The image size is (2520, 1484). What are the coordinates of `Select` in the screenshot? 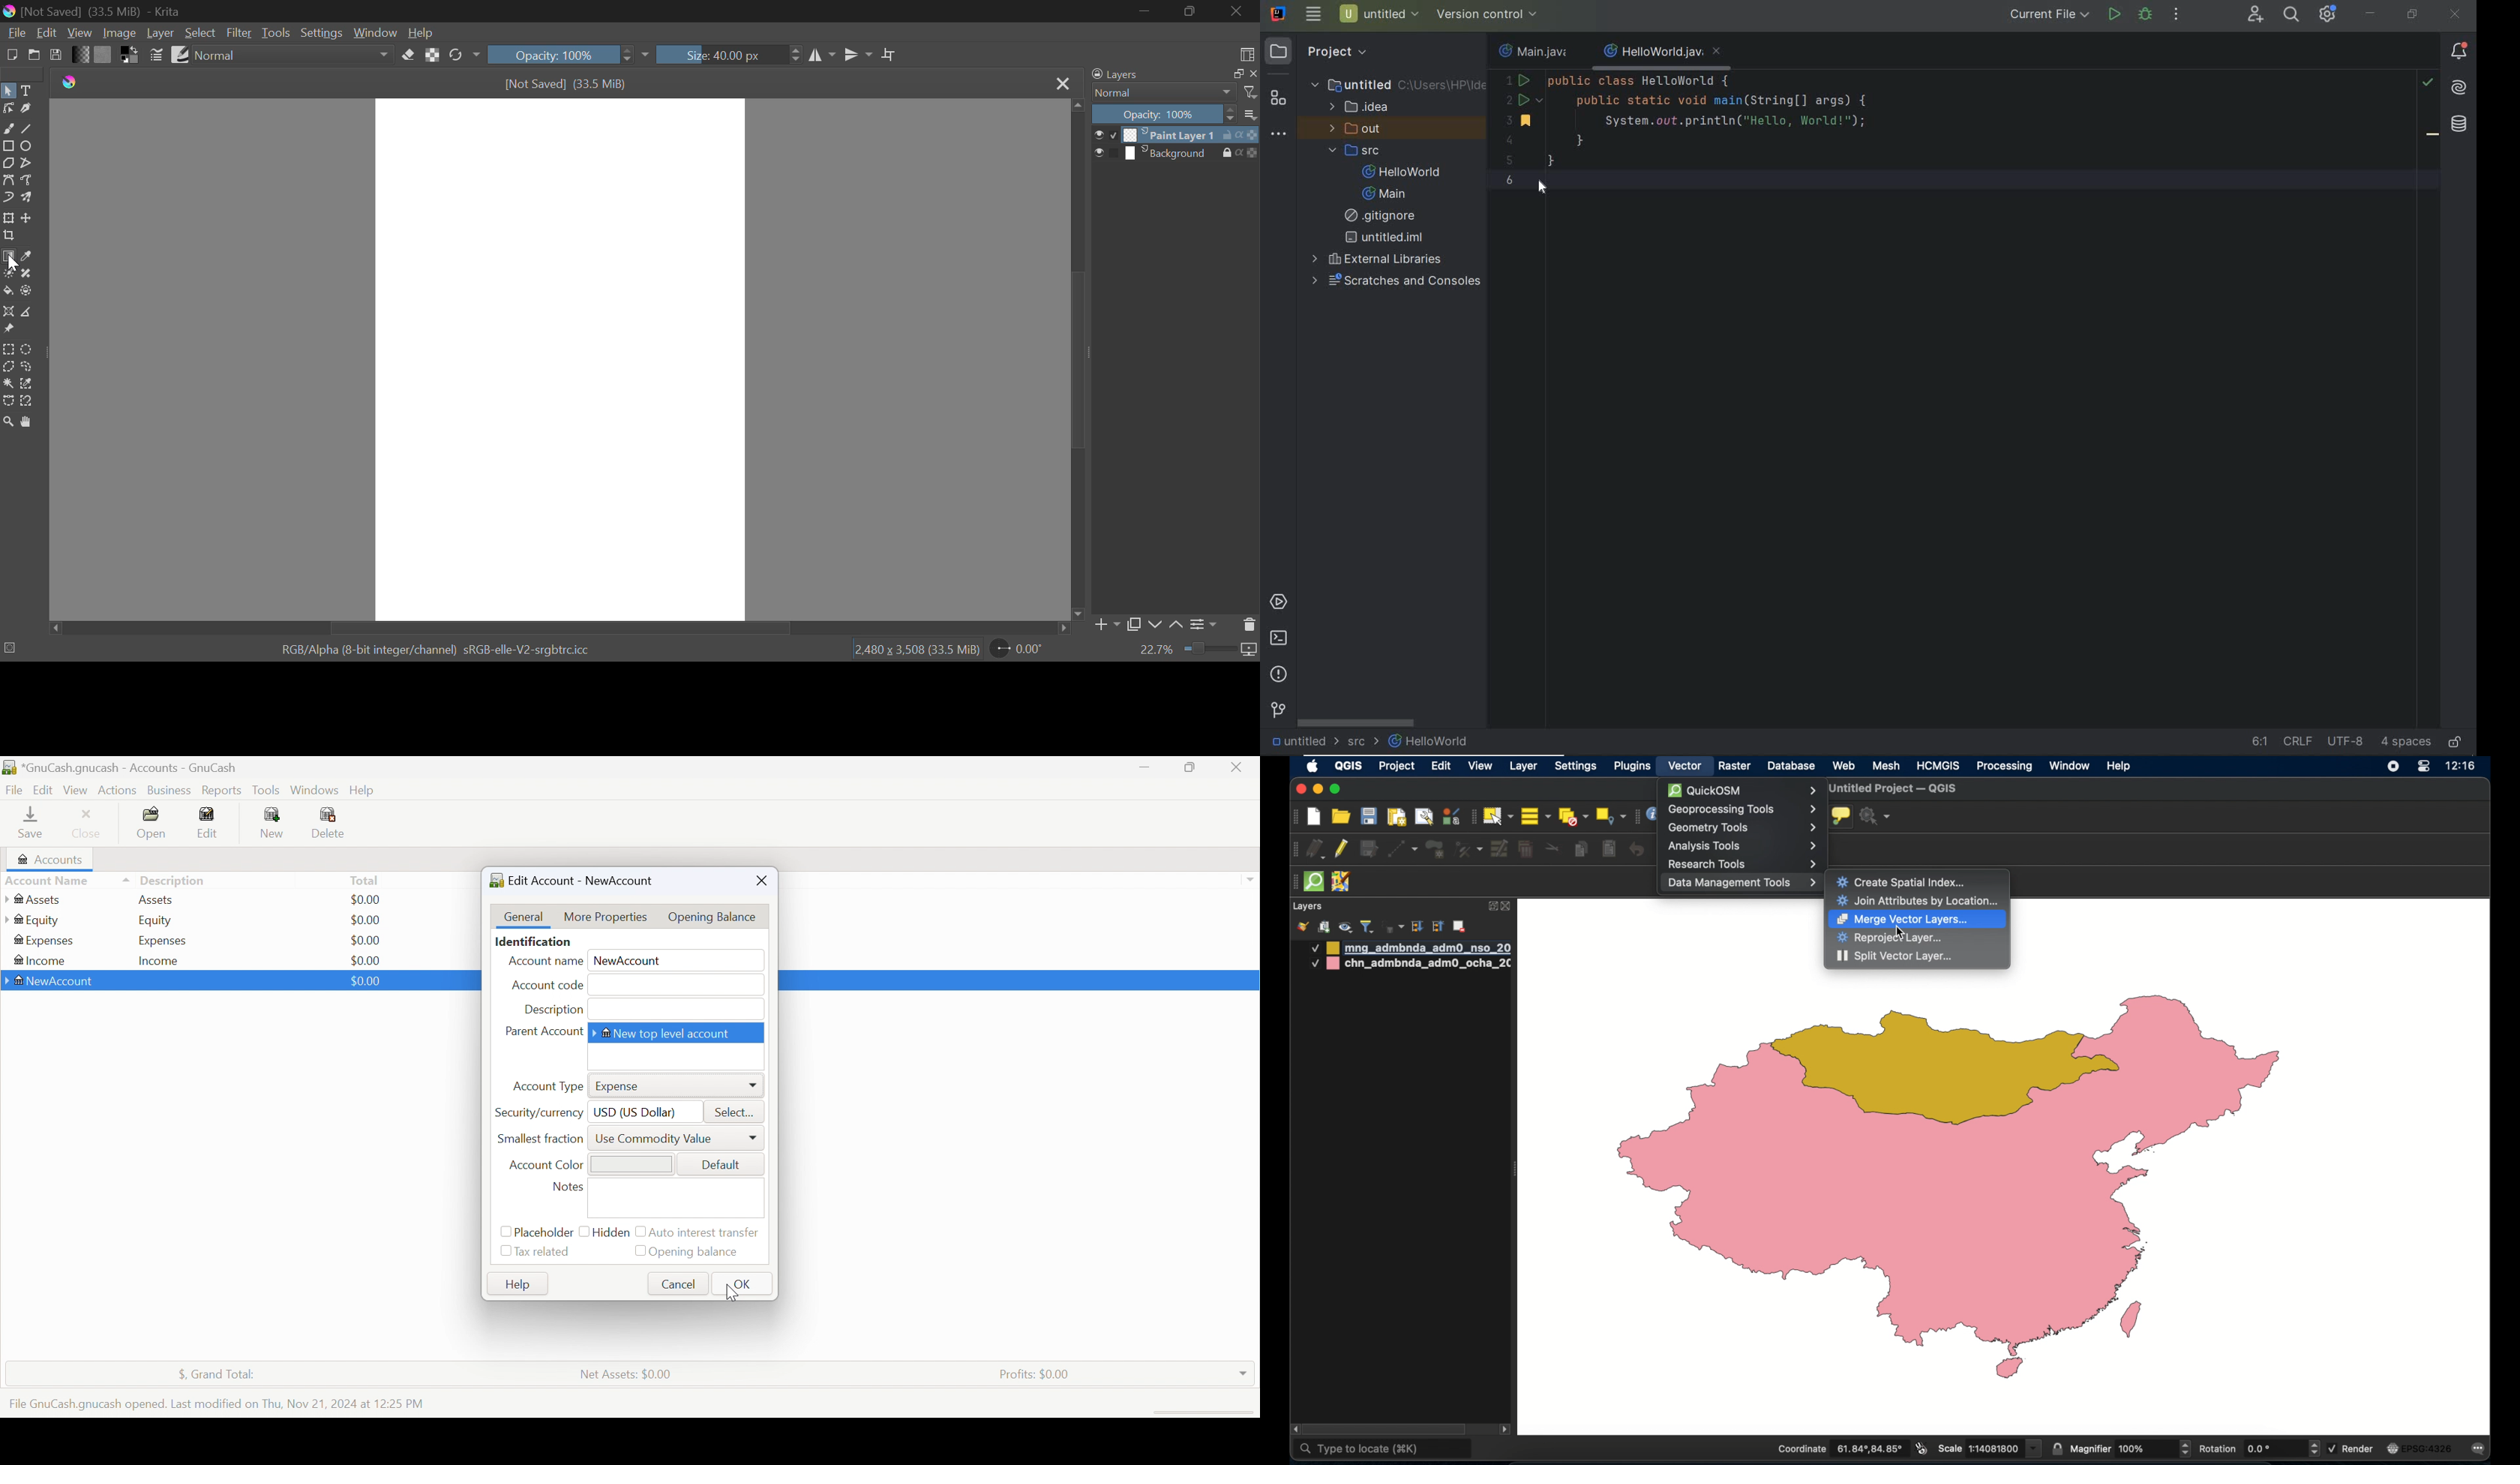 It's located at (200, 33).